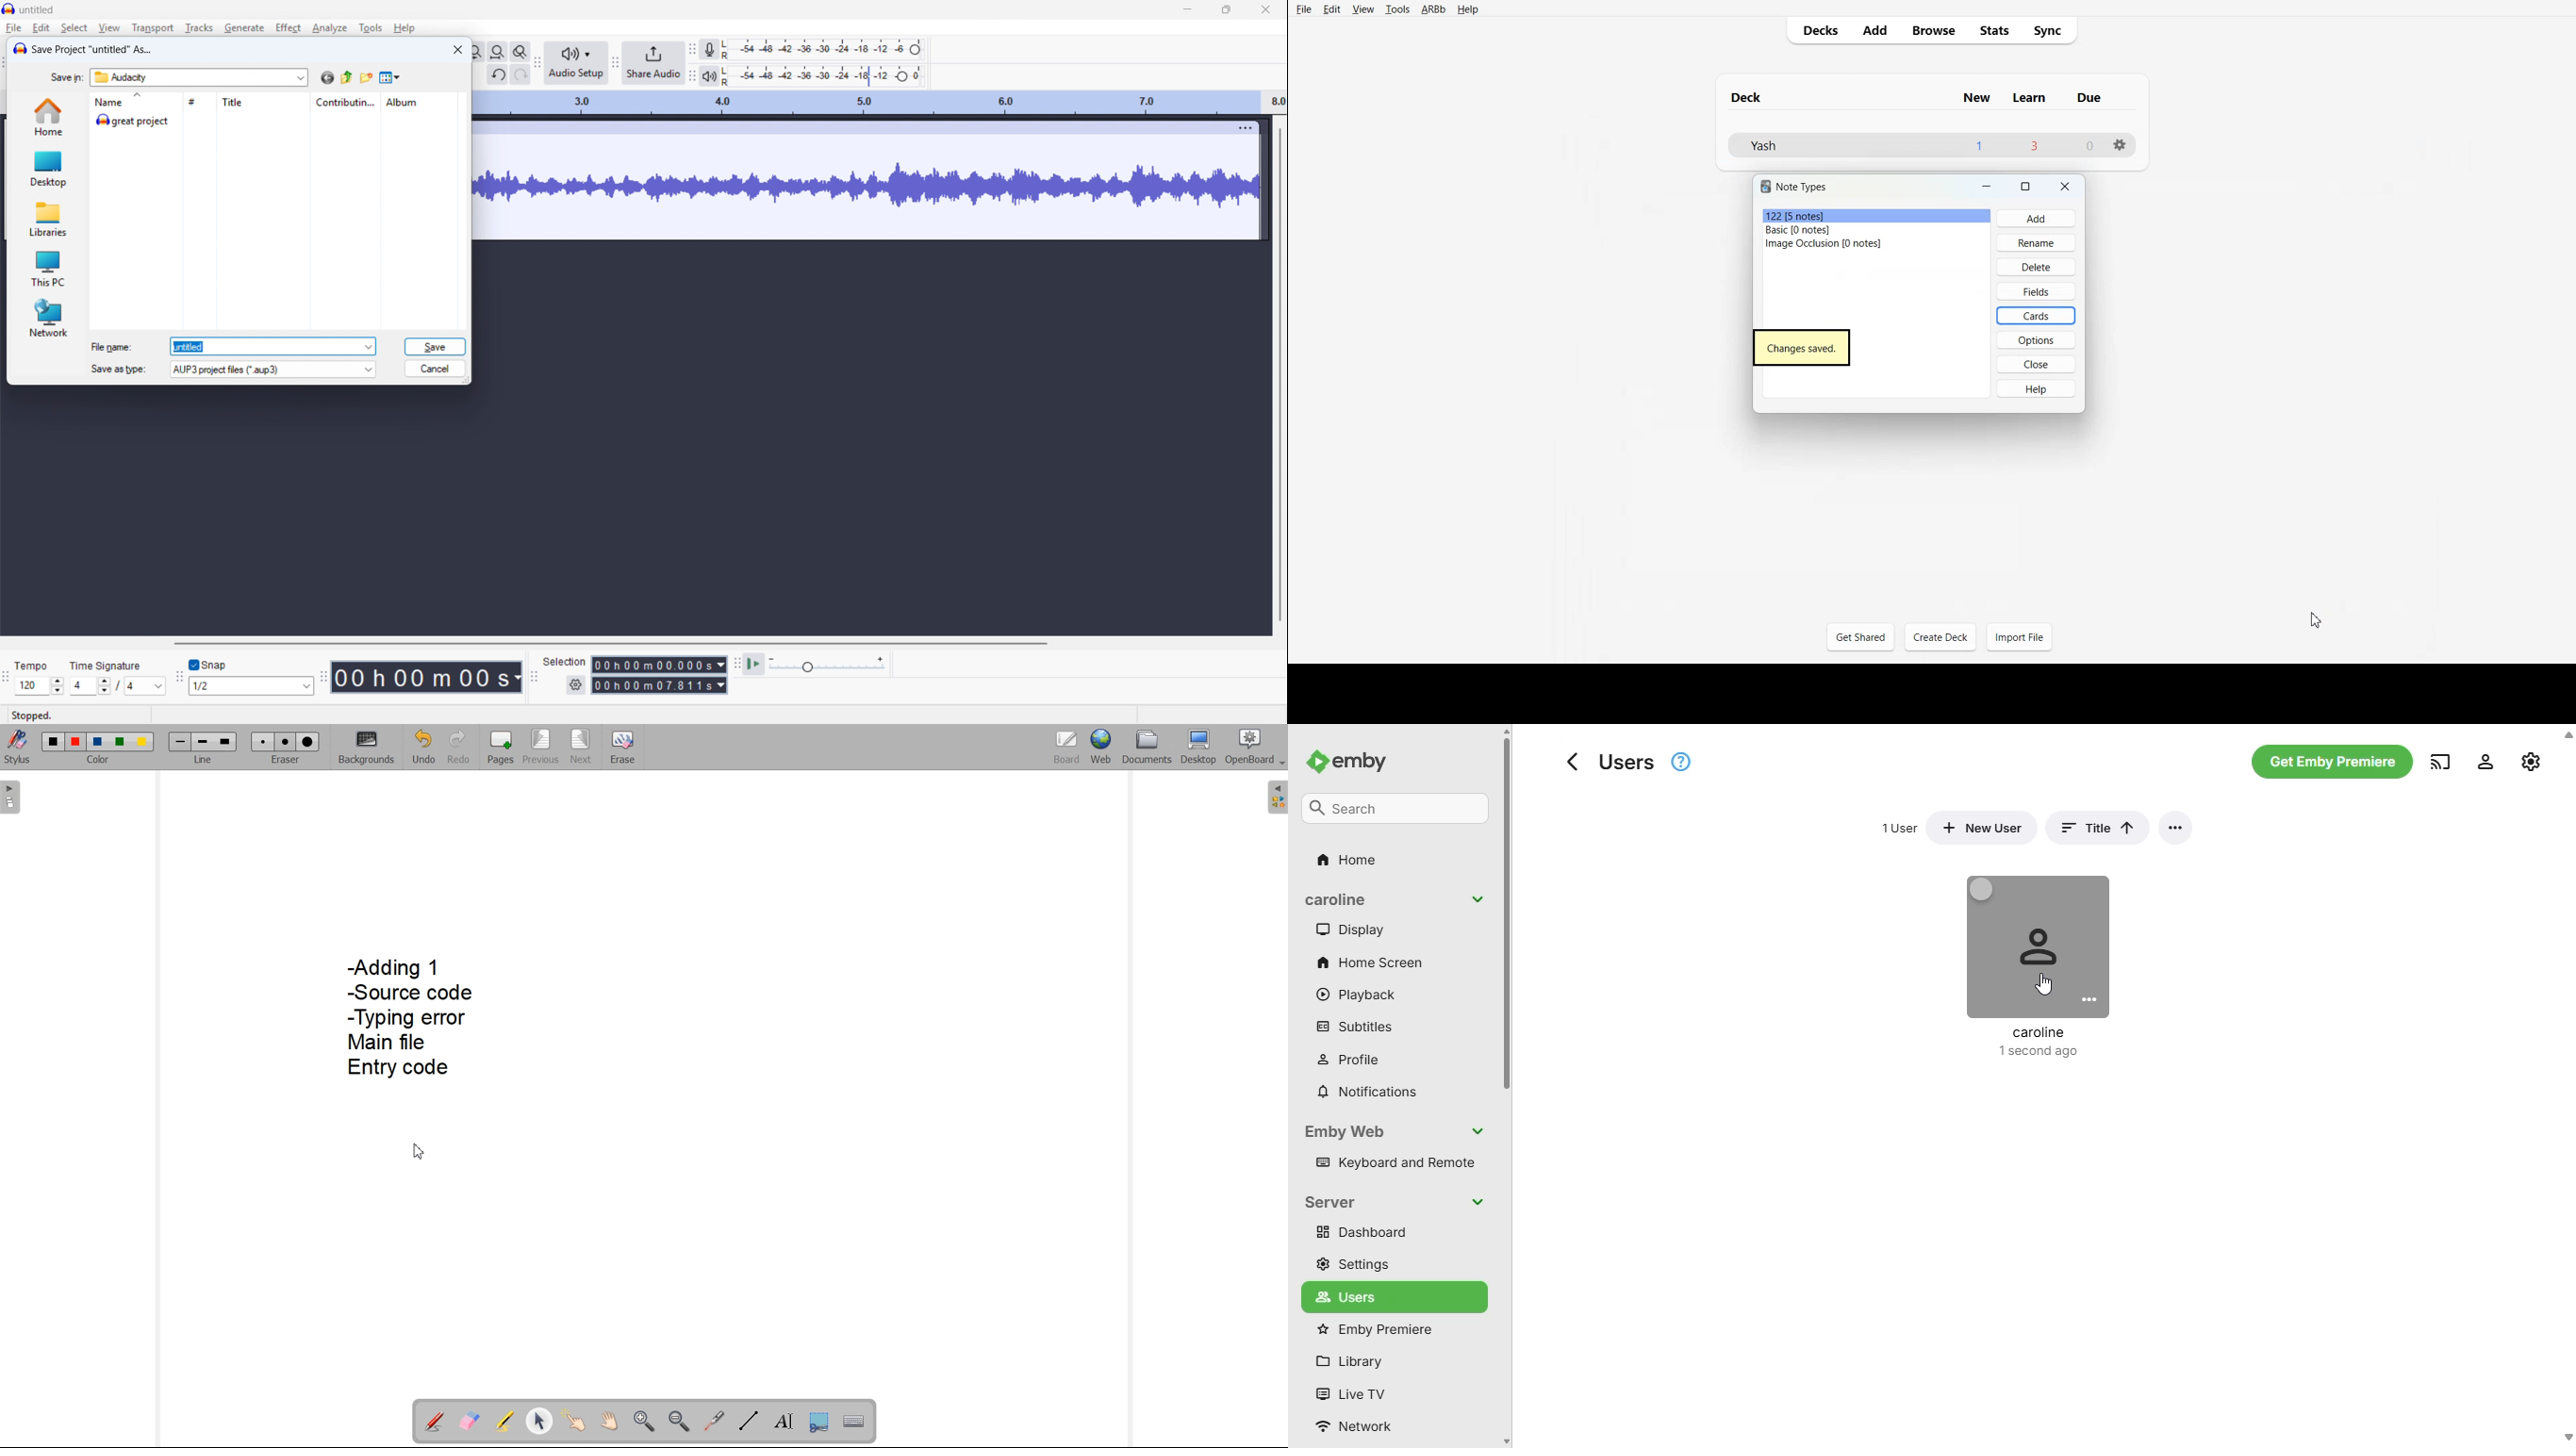 The height and width of the screenshot is (1456, 2576). I want to click on search bar, so click(1395, 810).